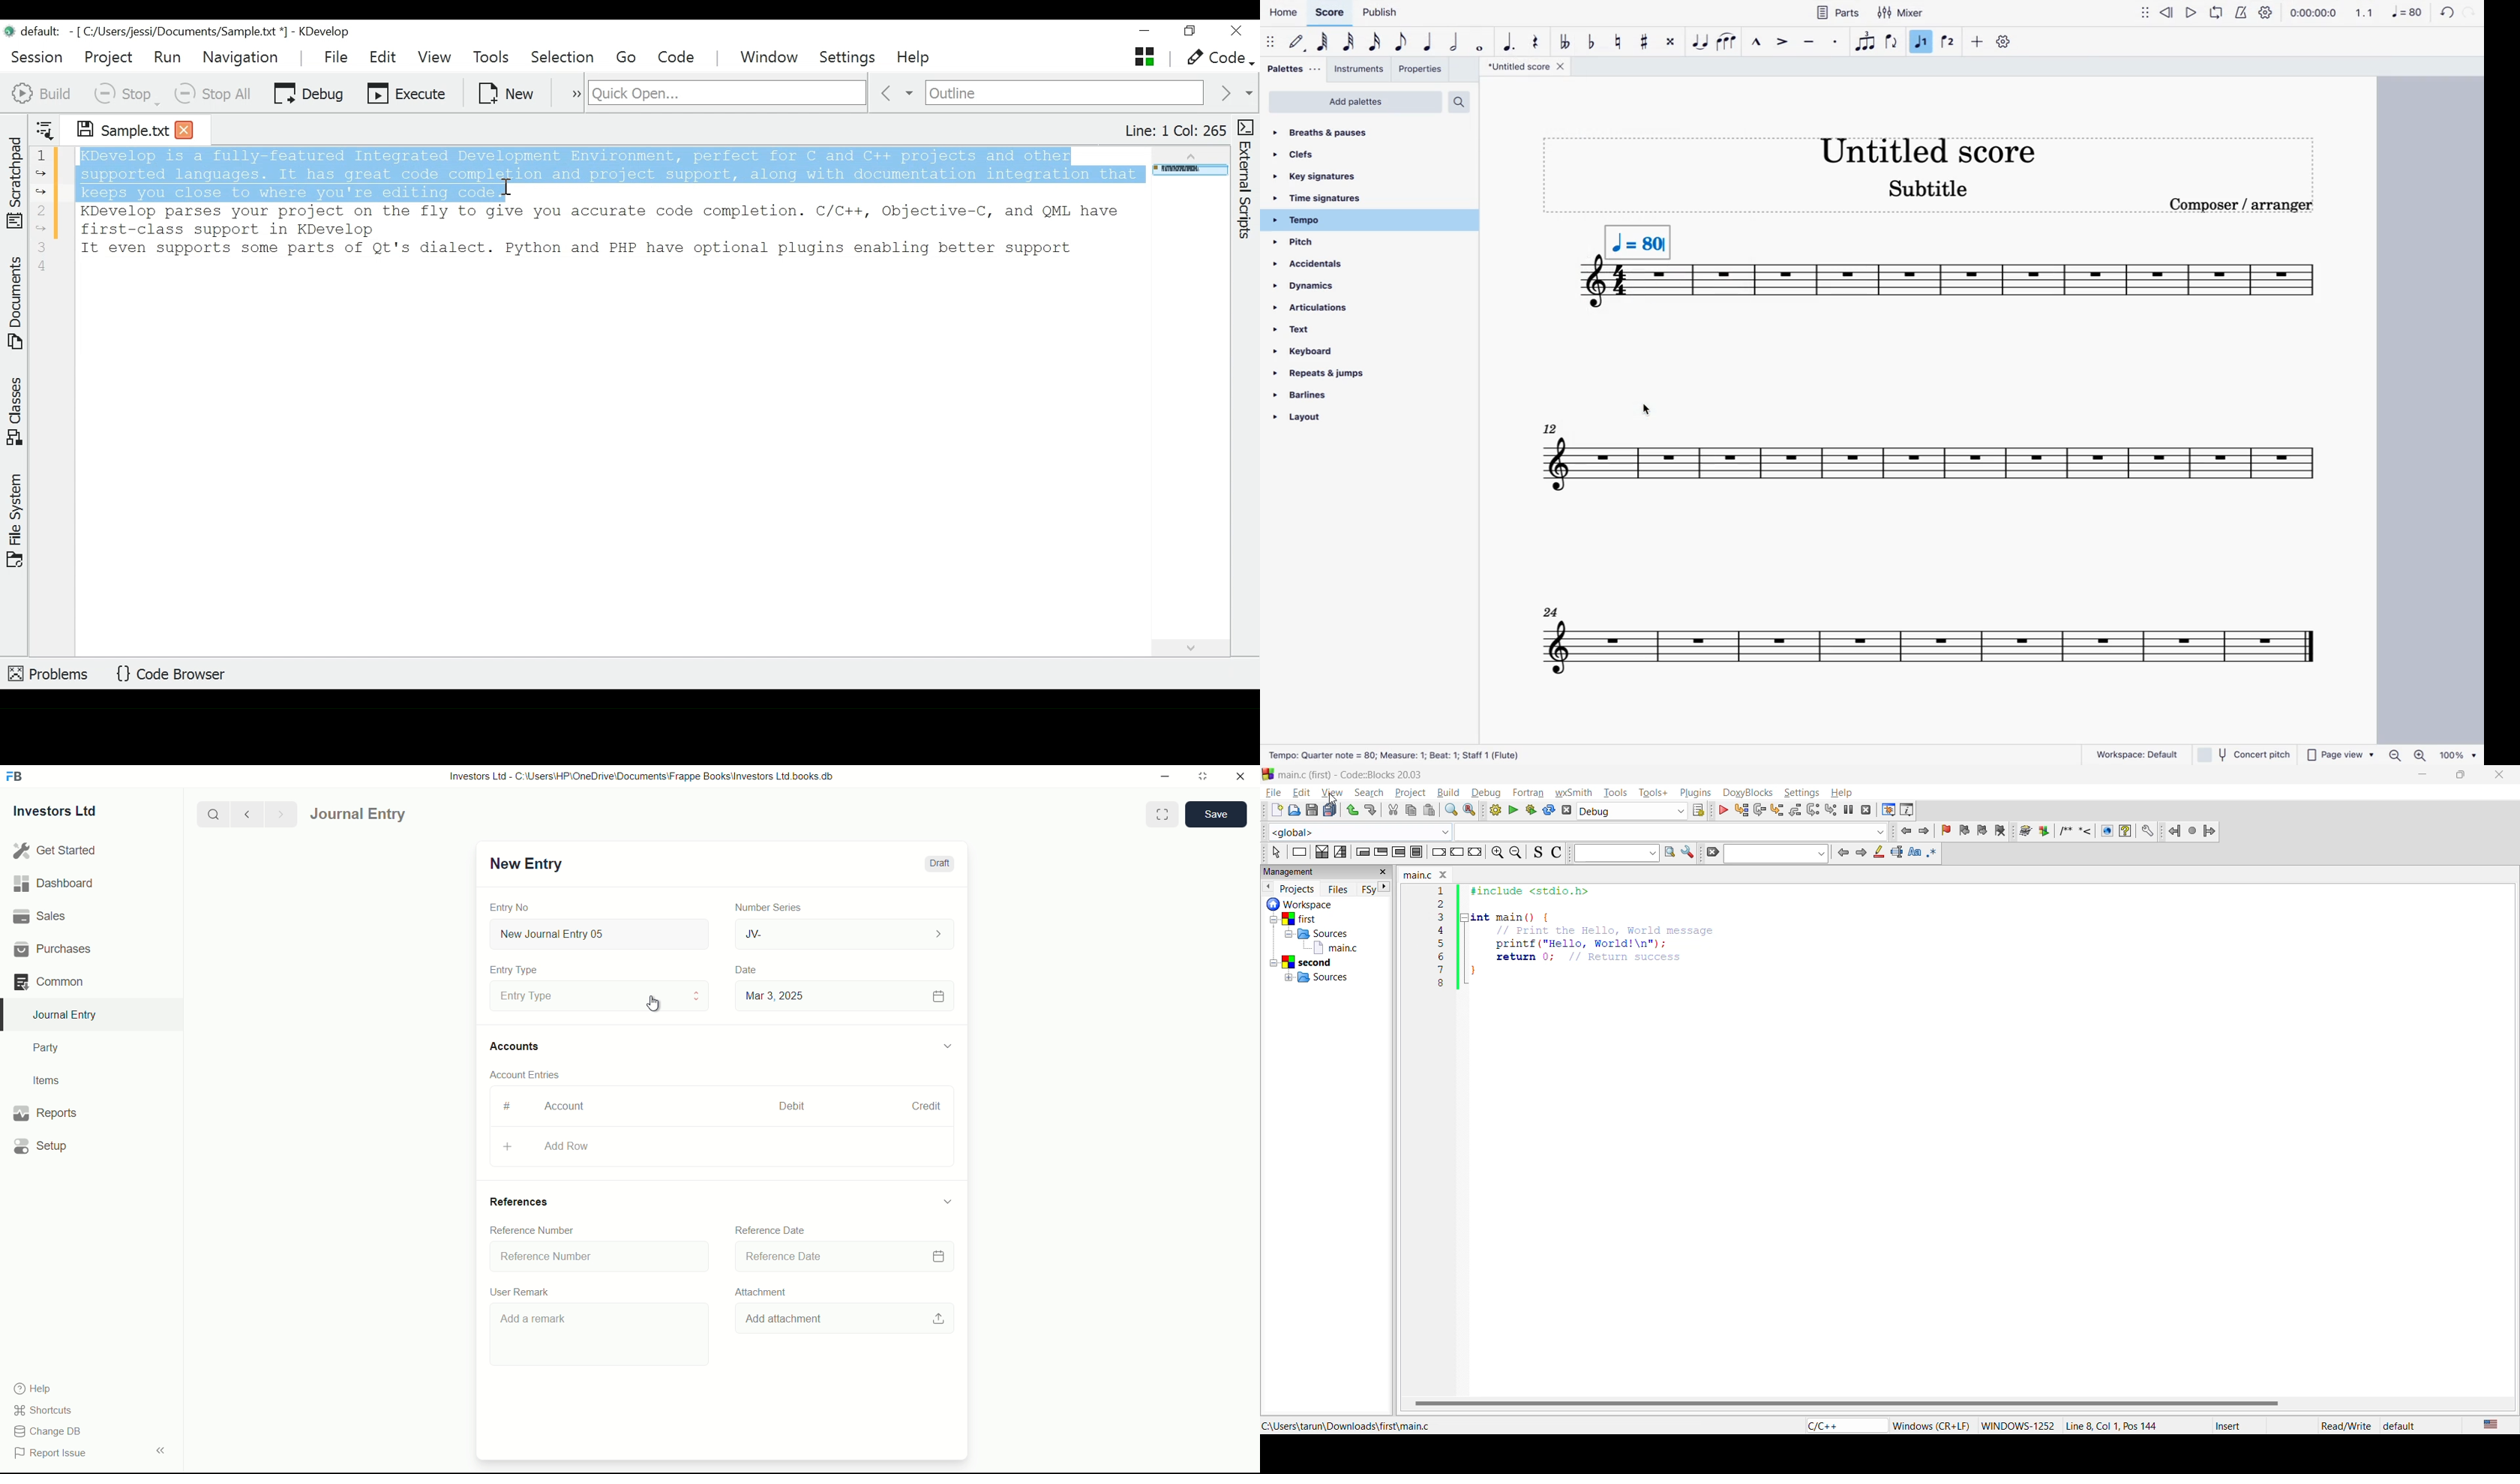  I want to click on layout, so click(1342, 420).